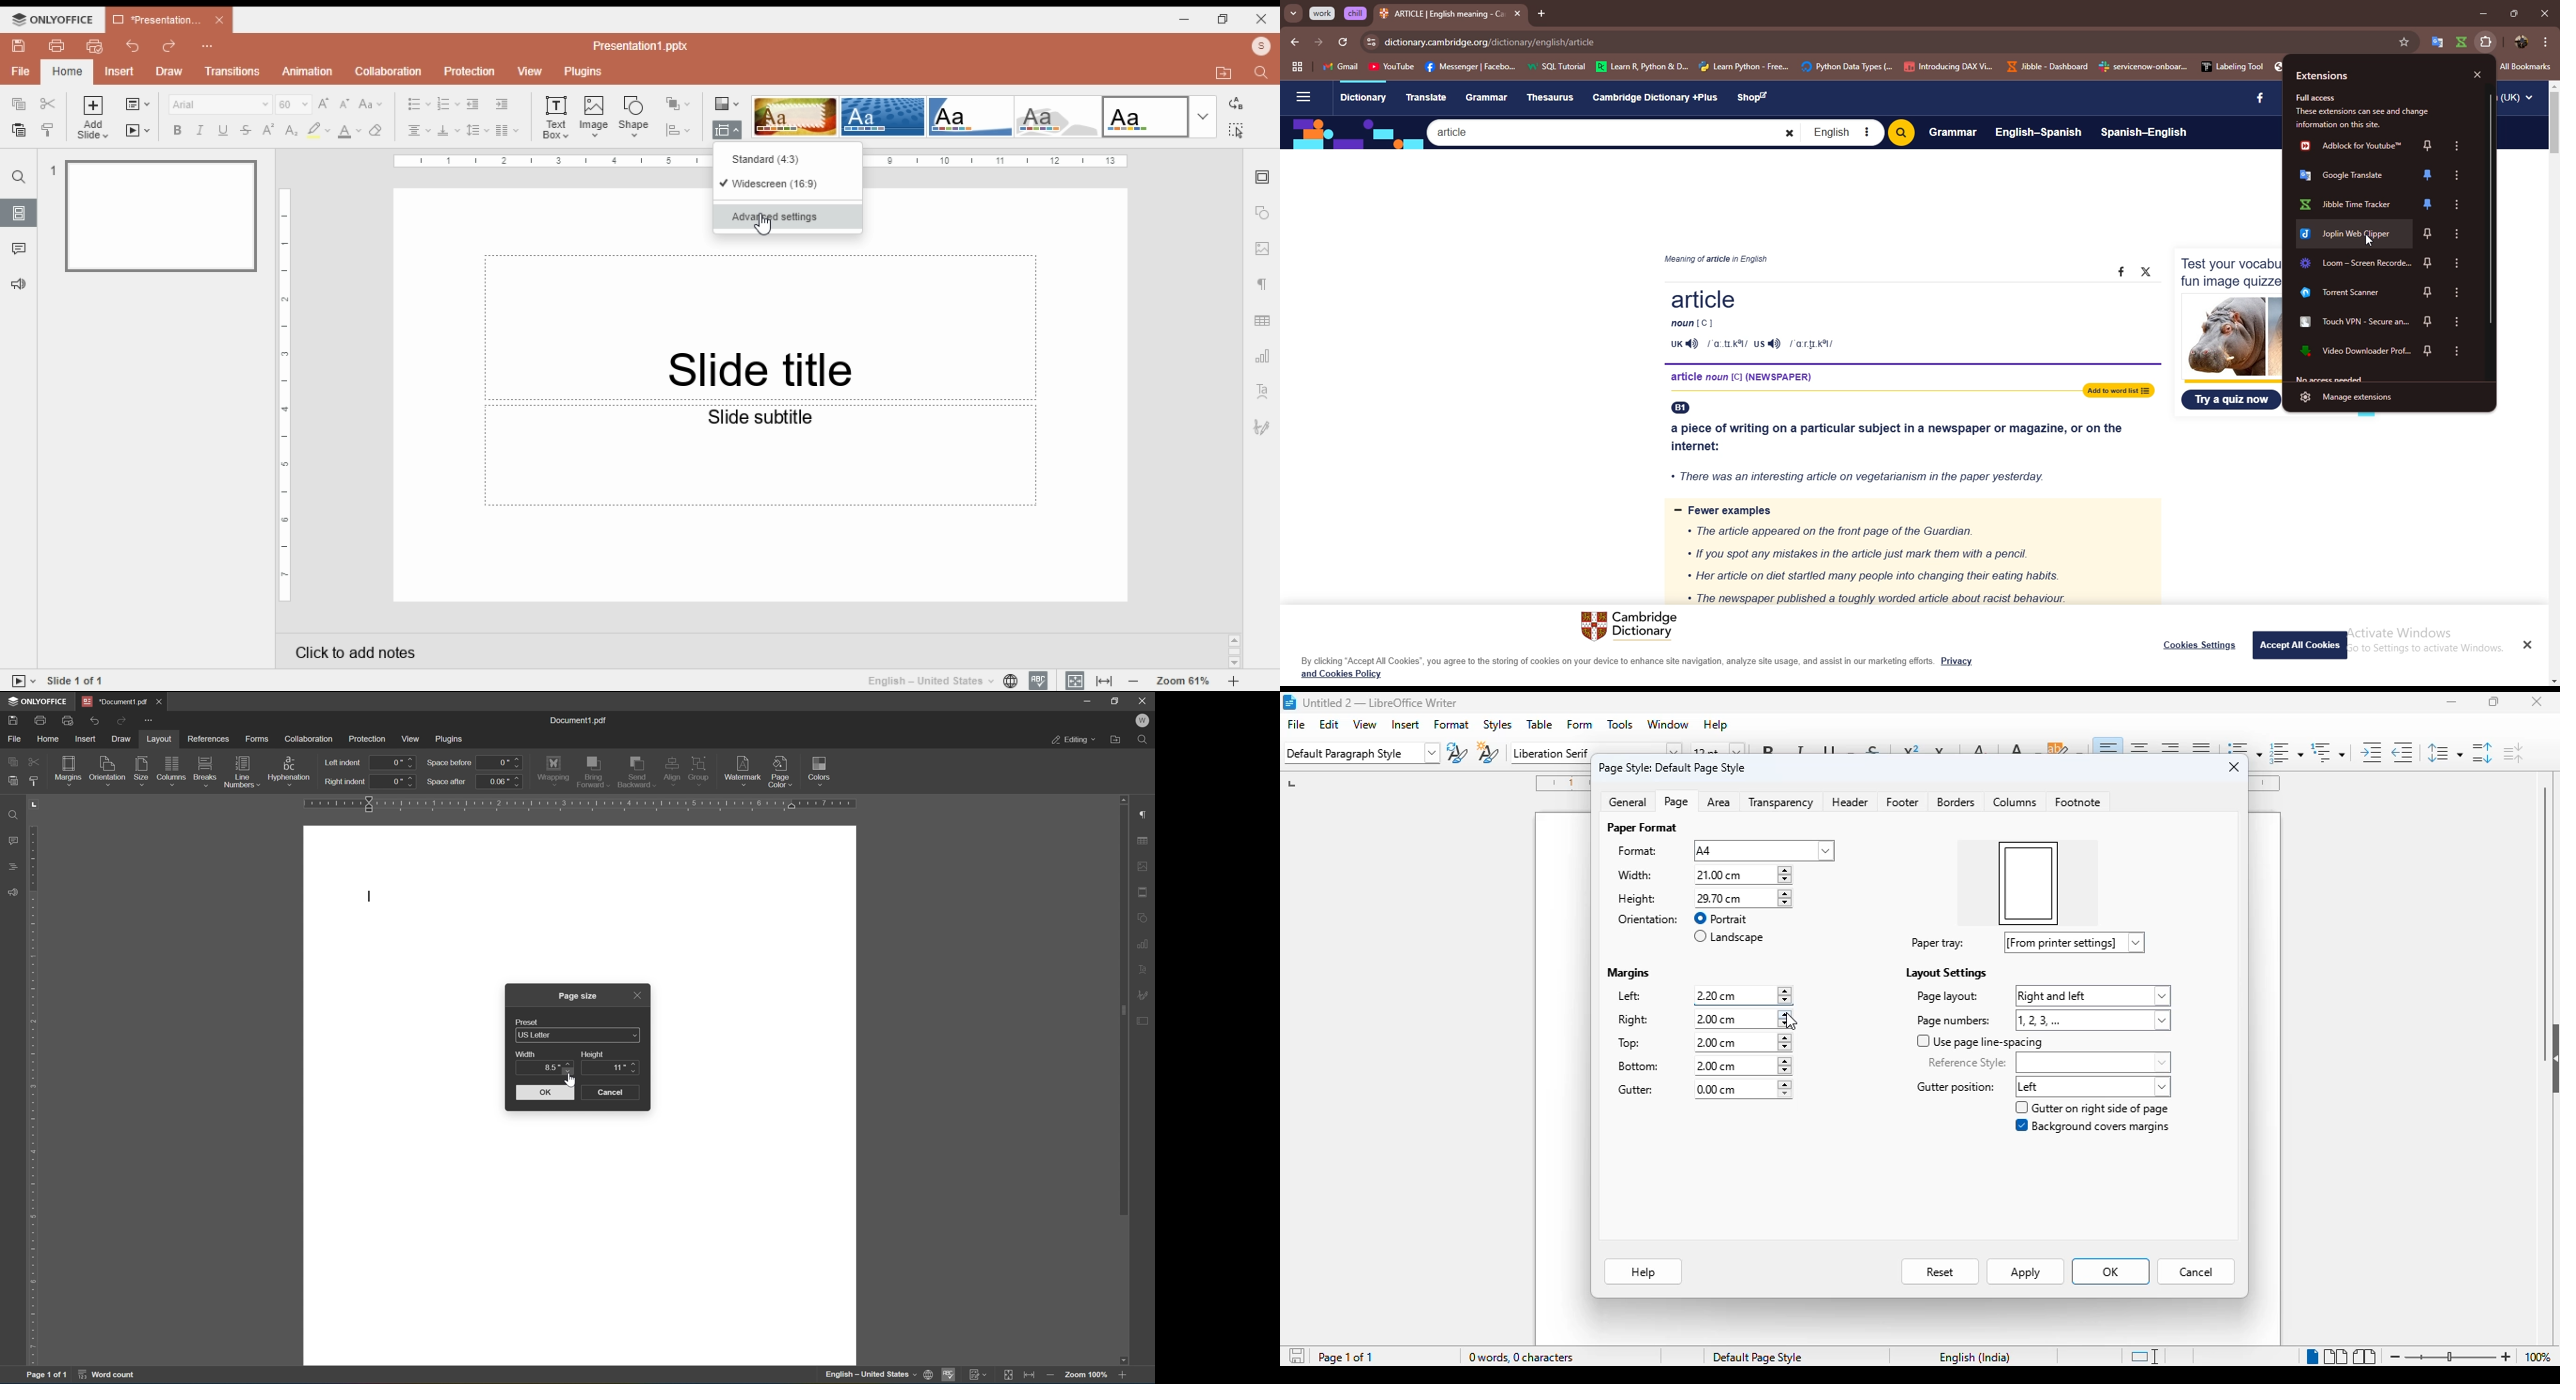 This screenshot has height=1400, width=2576. What do you see at coordinates (351, 131) in the screenshot?
I see `font color` at bounding box center [351, 131].